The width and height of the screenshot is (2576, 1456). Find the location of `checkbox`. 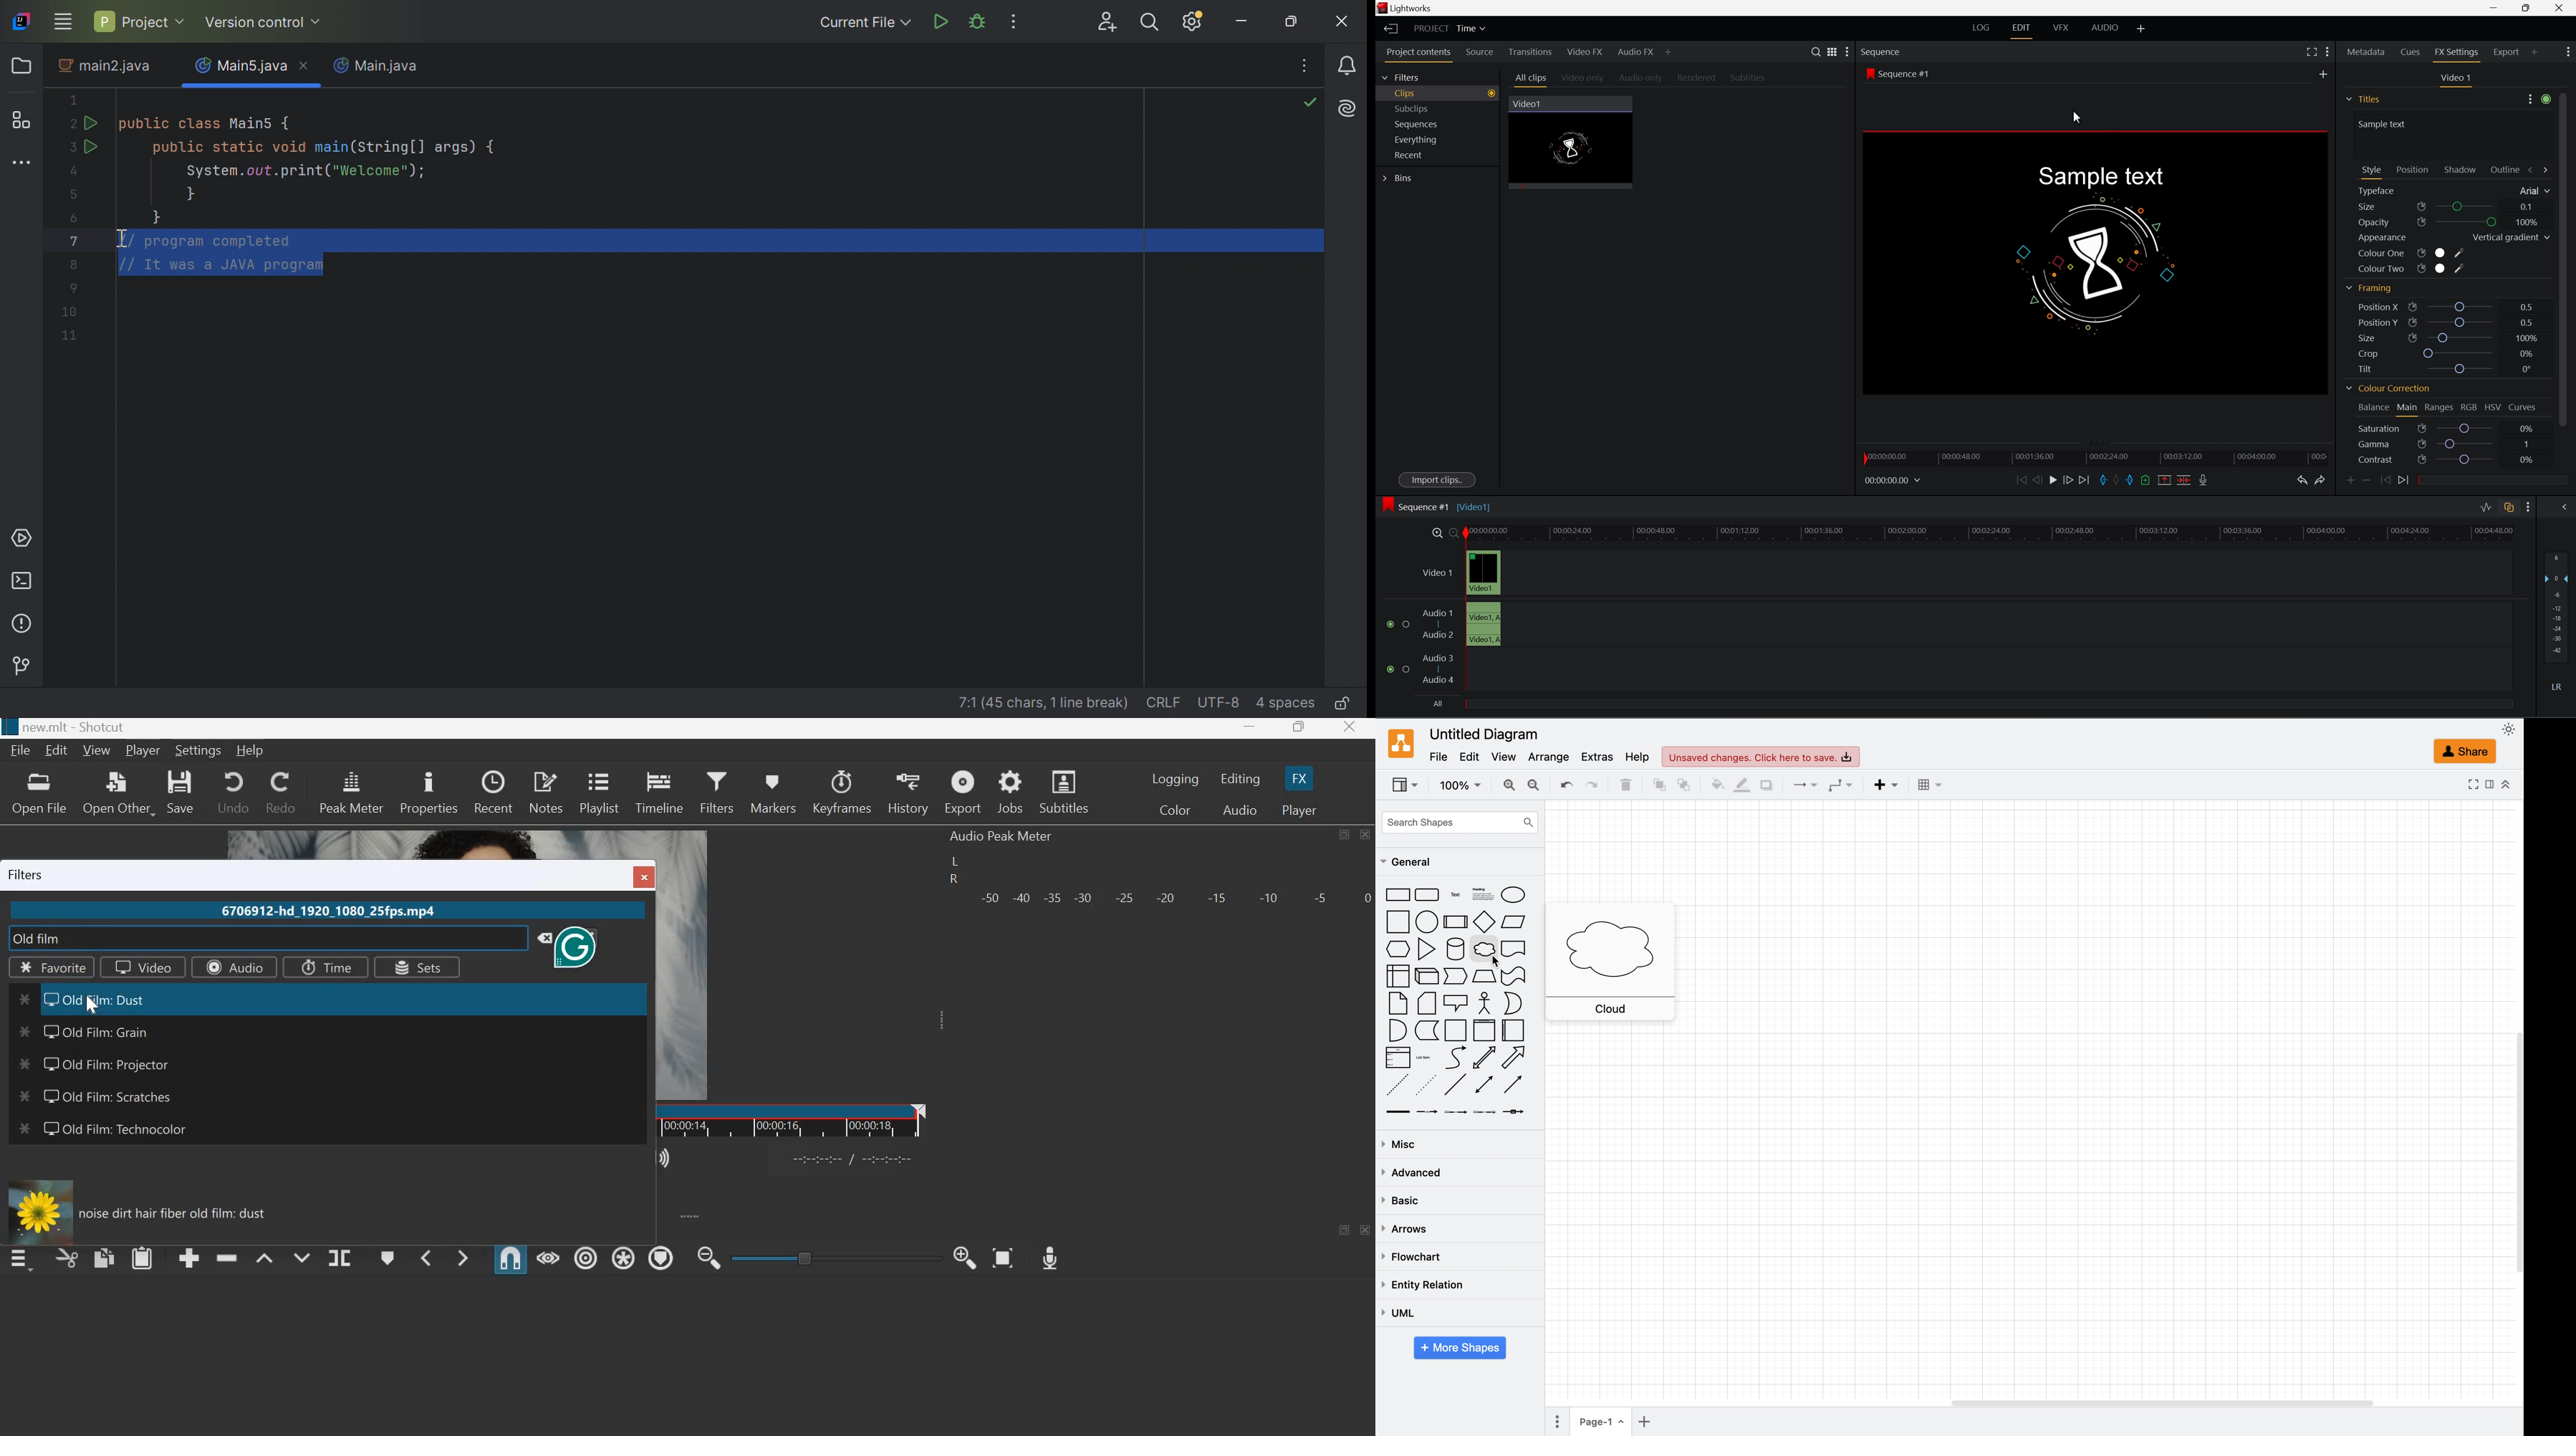

checkbox is located at coordinates (1408, 671).